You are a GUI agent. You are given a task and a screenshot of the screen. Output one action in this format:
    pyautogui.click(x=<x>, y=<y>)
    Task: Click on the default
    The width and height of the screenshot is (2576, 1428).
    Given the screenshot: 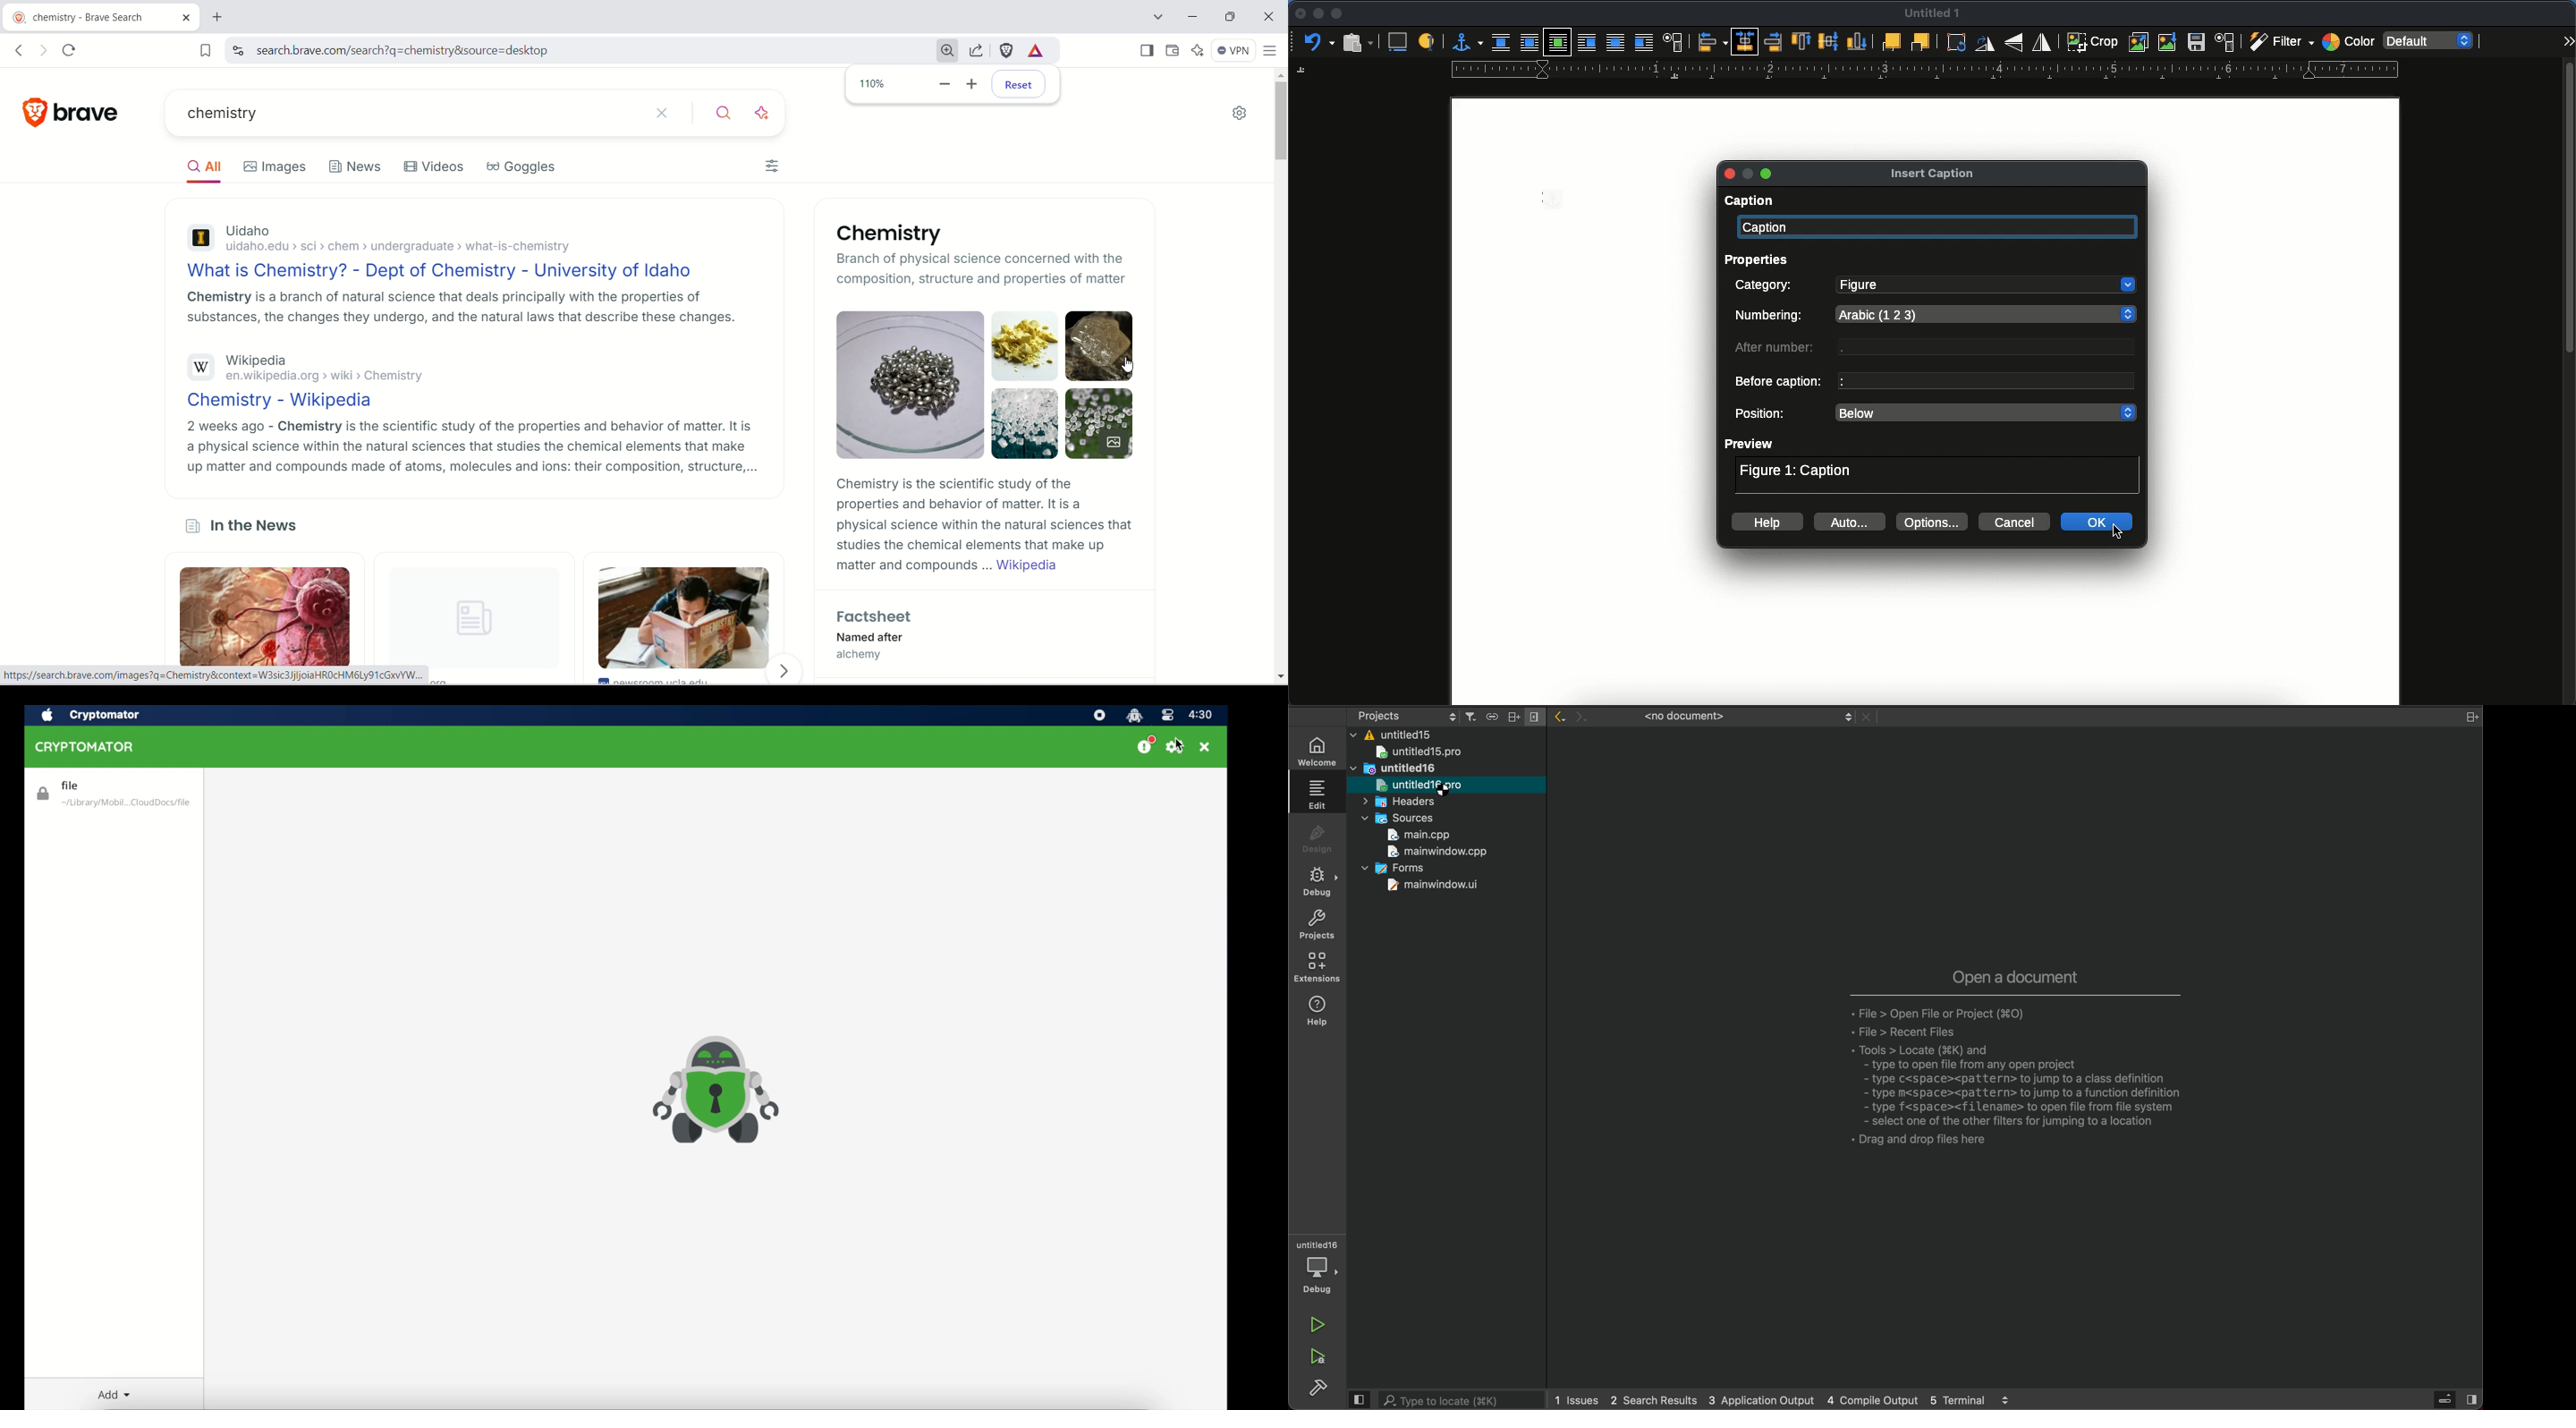 What is the action you would take?
    pyautogui.click(x=2434, y=40)
    